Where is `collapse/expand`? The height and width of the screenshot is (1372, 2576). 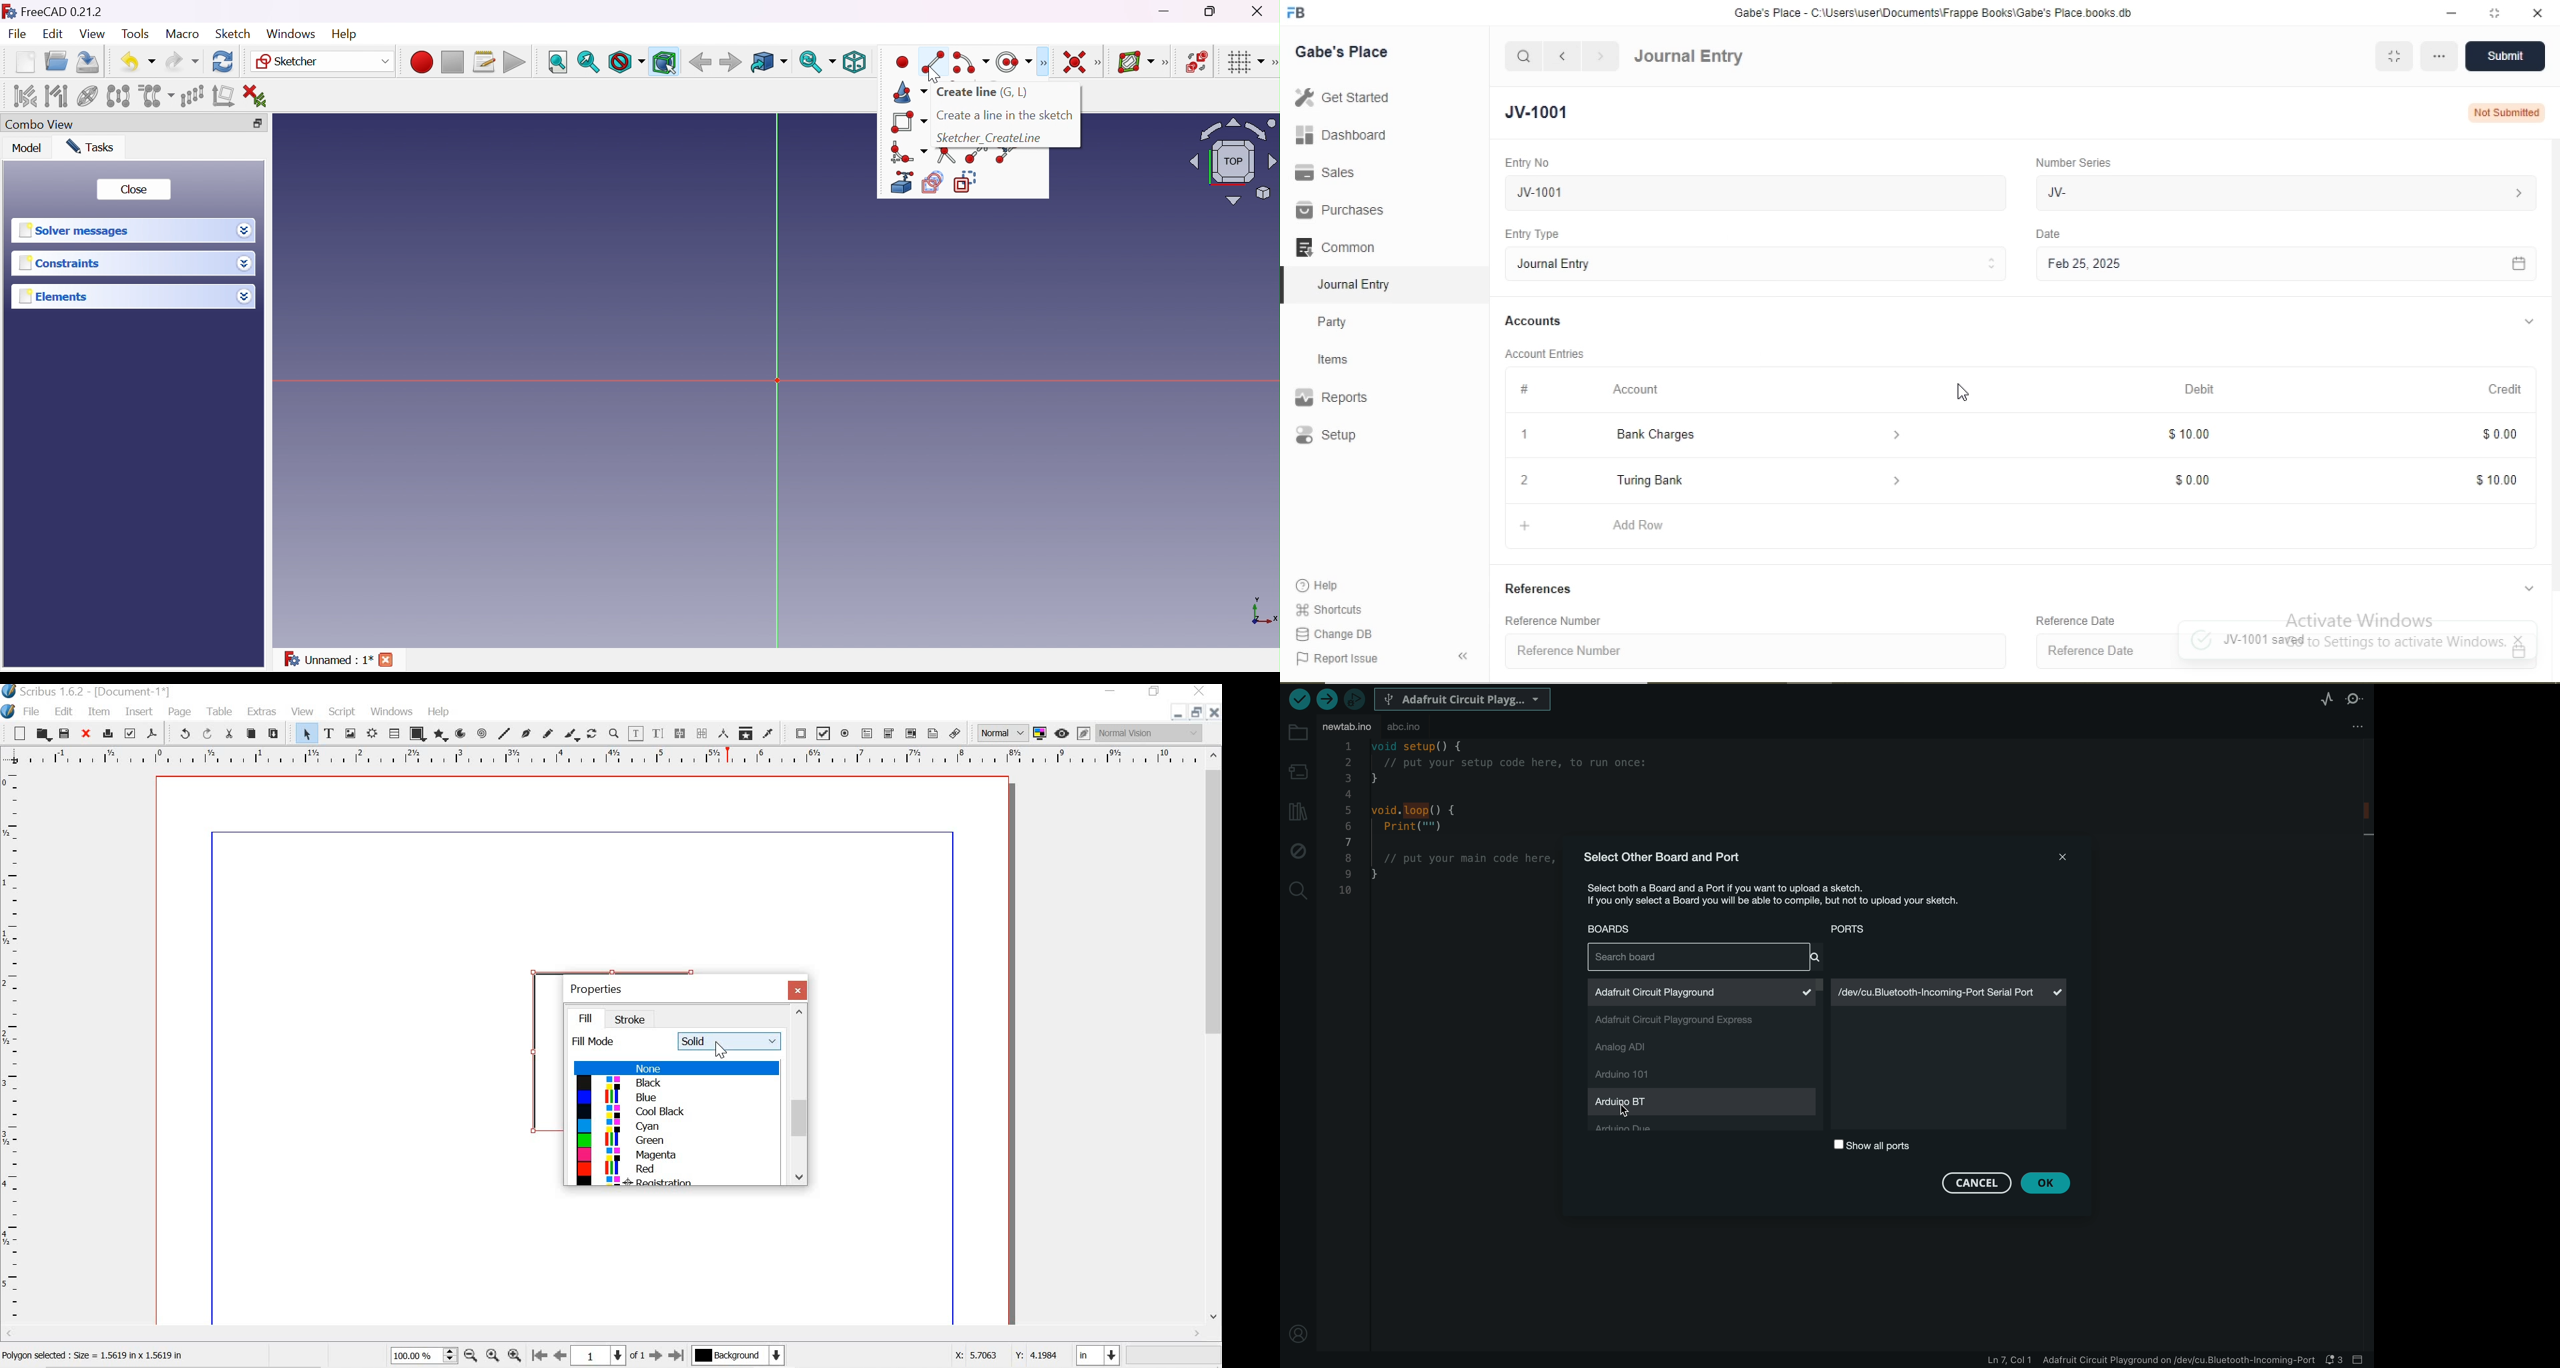
collapse/expand is located at coordinates (2529, 322).